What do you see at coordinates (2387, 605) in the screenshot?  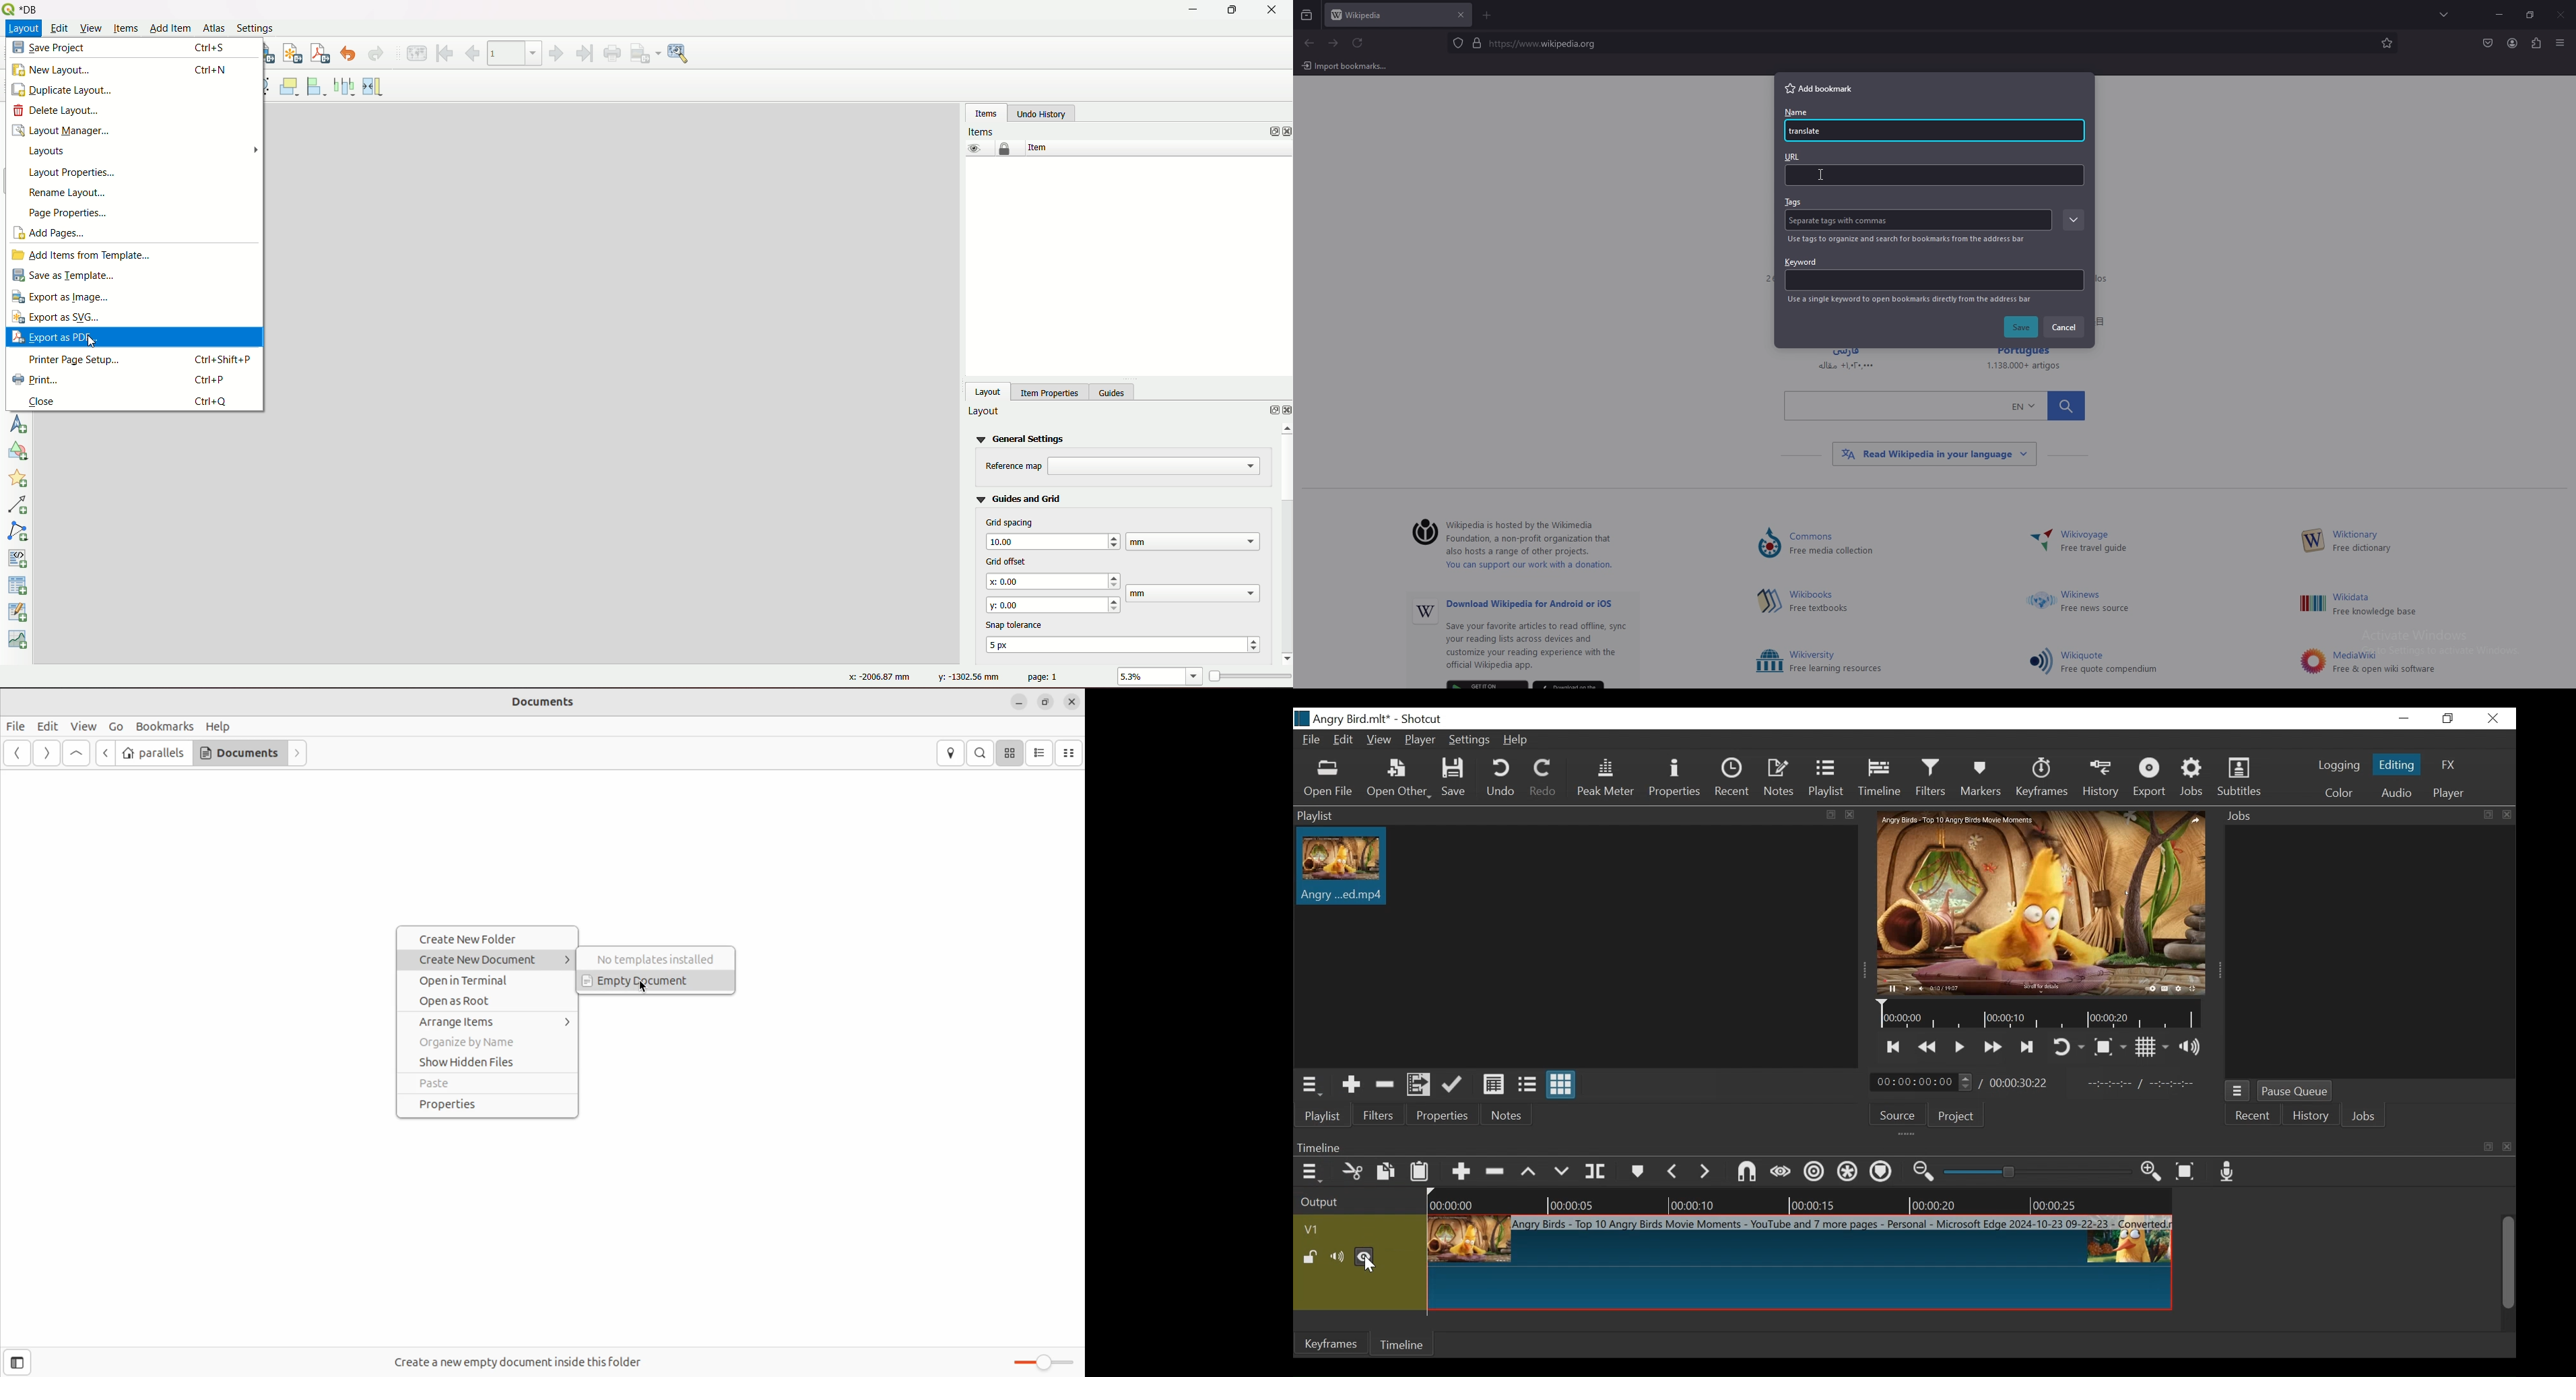 I see `` at bounding box center [2387, 605].